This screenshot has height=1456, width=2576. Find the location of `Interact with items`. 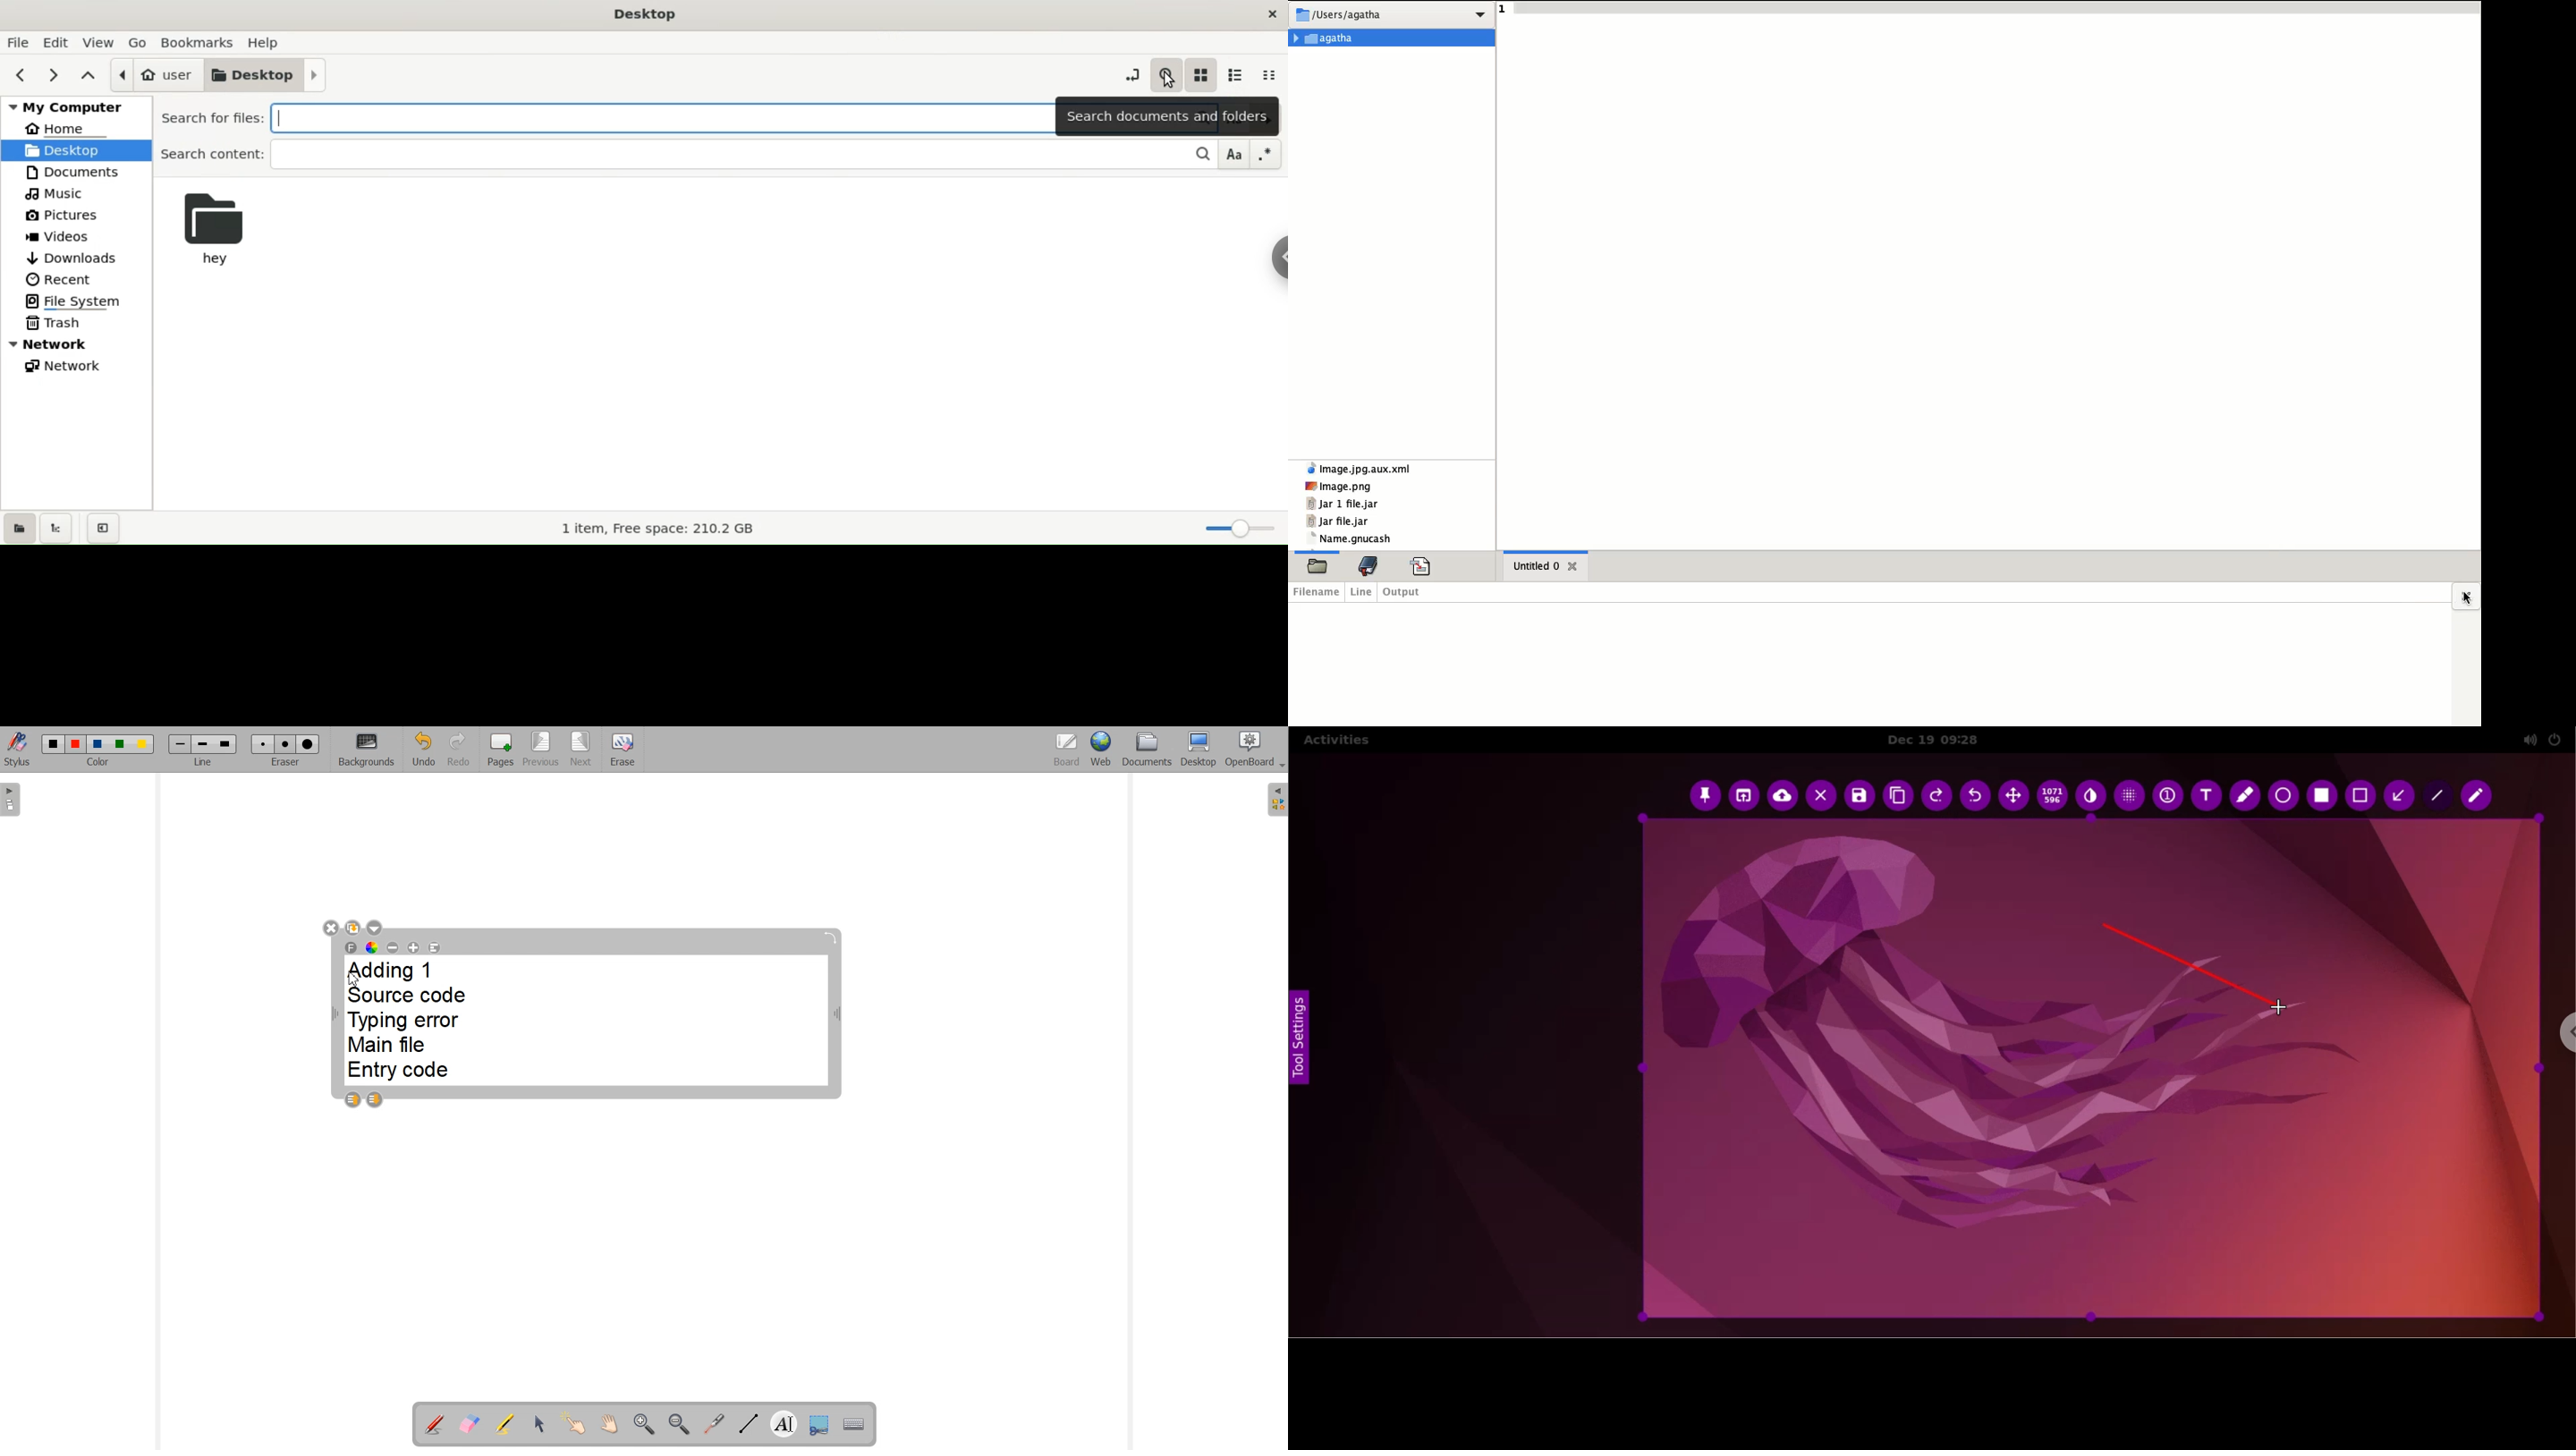

Interact with items is located at coordinates (575, 1425).